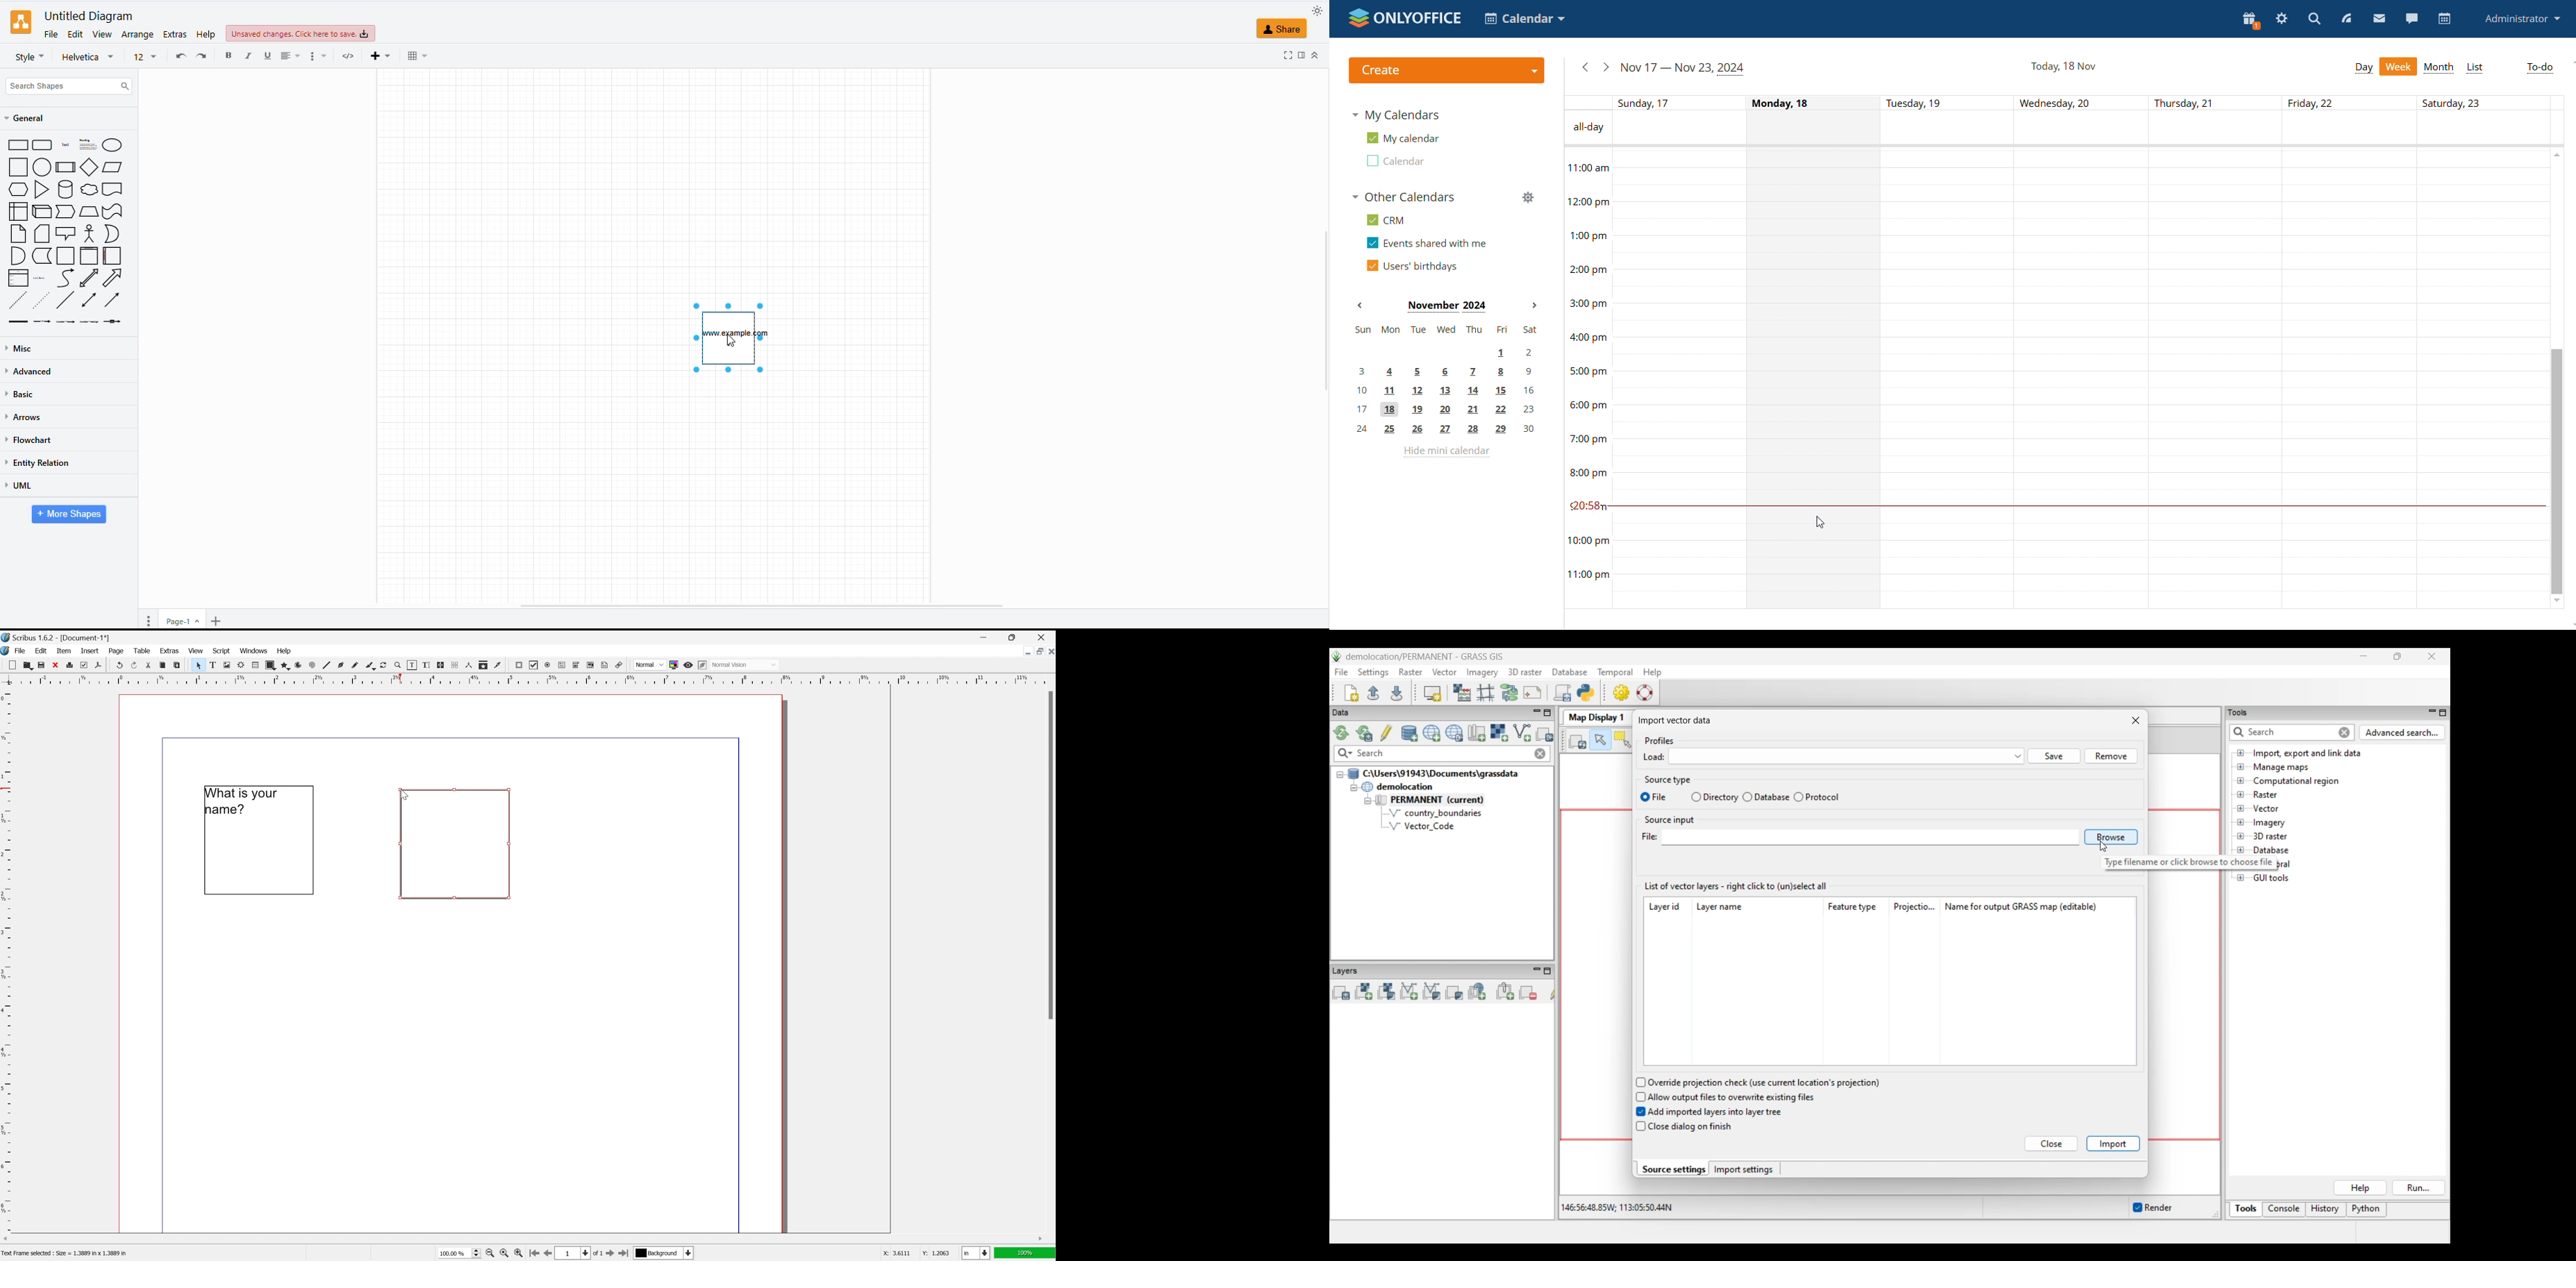 The image size is (2576, 1288). Describe the element at coordinates (19, 278) in the screenshot. I see `list` at that location.